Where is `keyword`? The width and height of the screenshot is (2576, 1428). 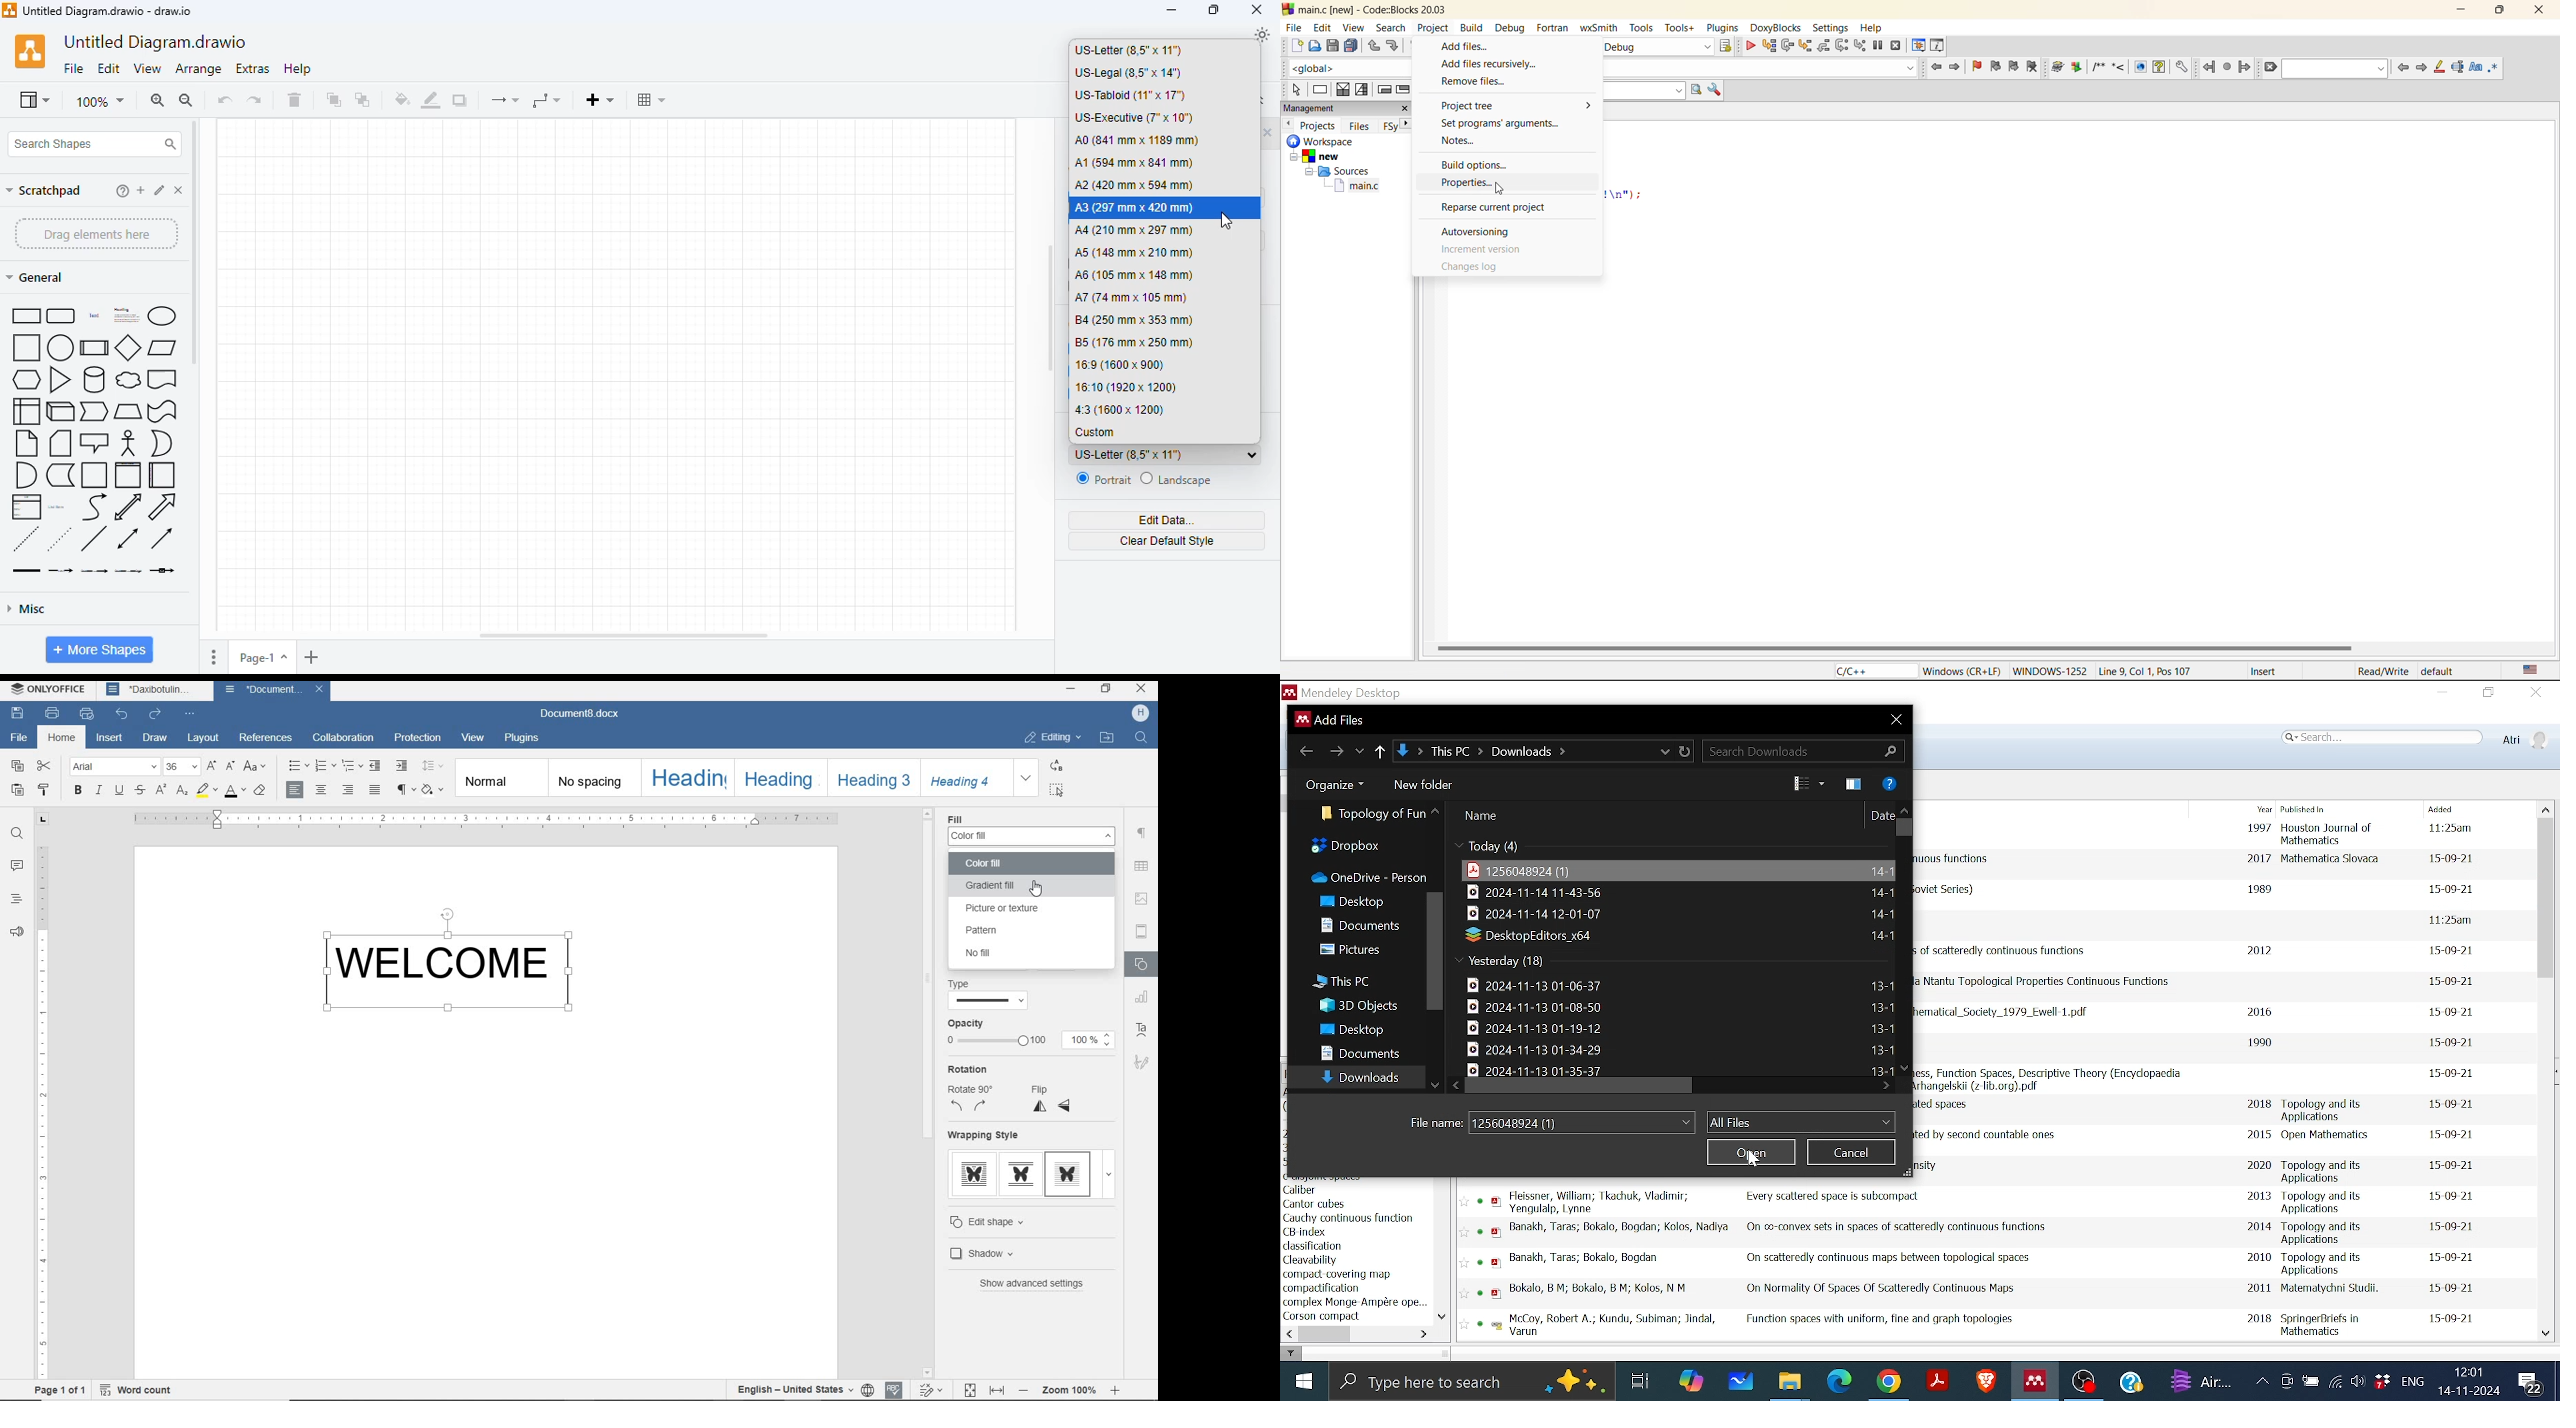
keyword is located at coordinates (1311, 1233).